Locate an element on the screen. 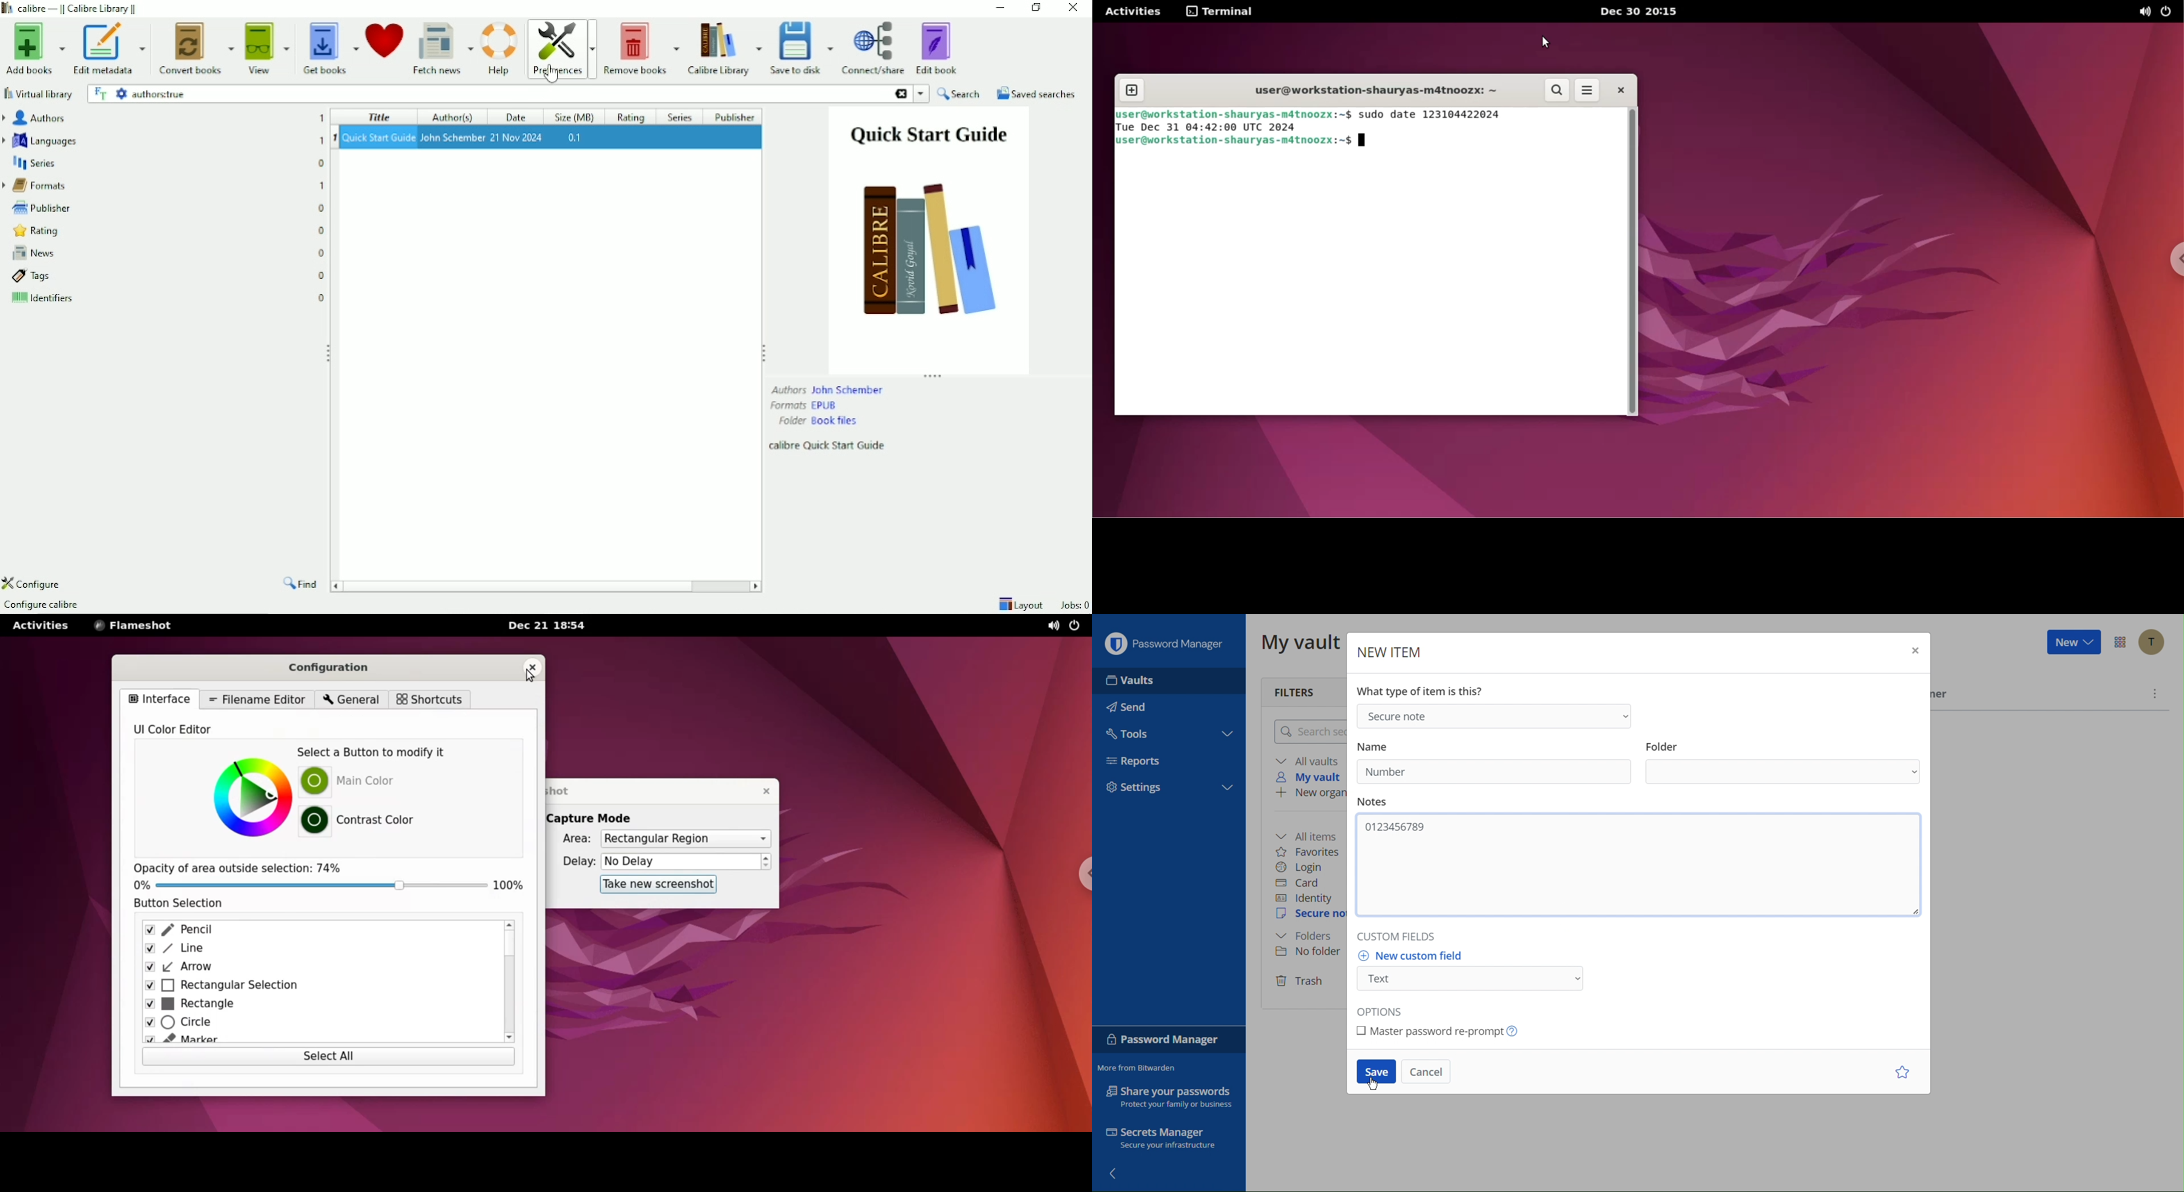 The image size is (2184, 1204). Options is located at coordinates (1387, 1010).